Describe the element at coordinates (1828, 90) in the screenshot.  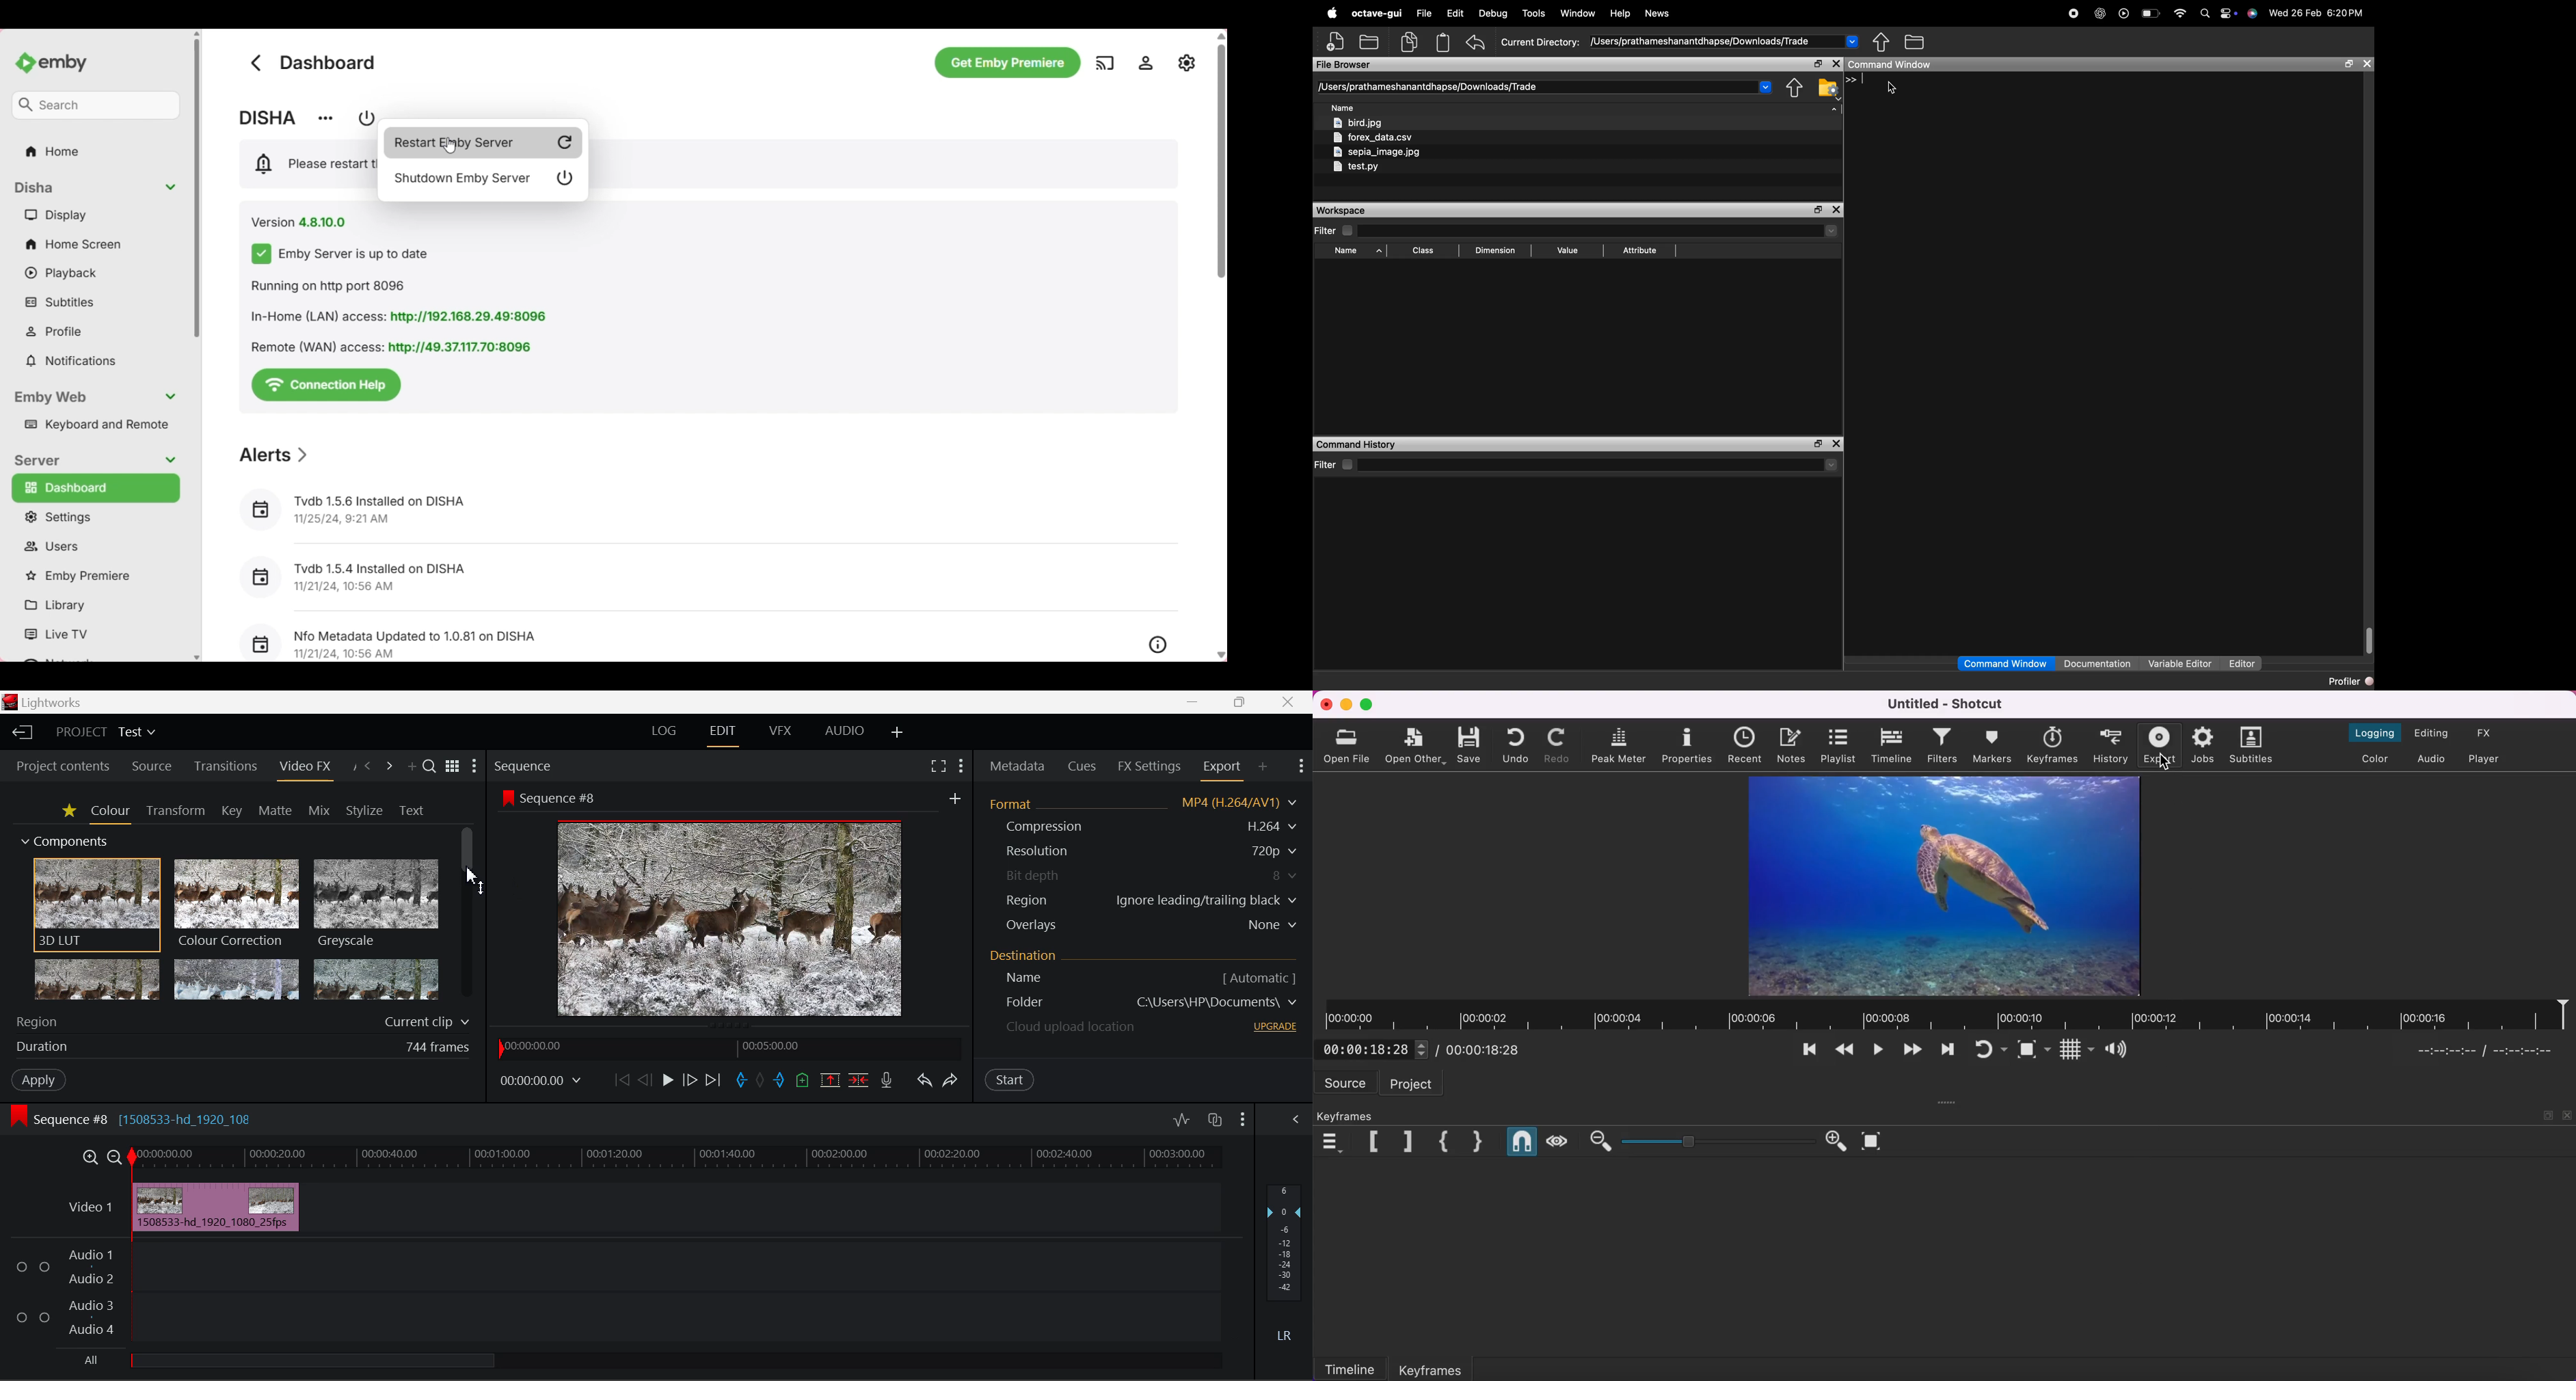
I see `Folder settings` at that location.